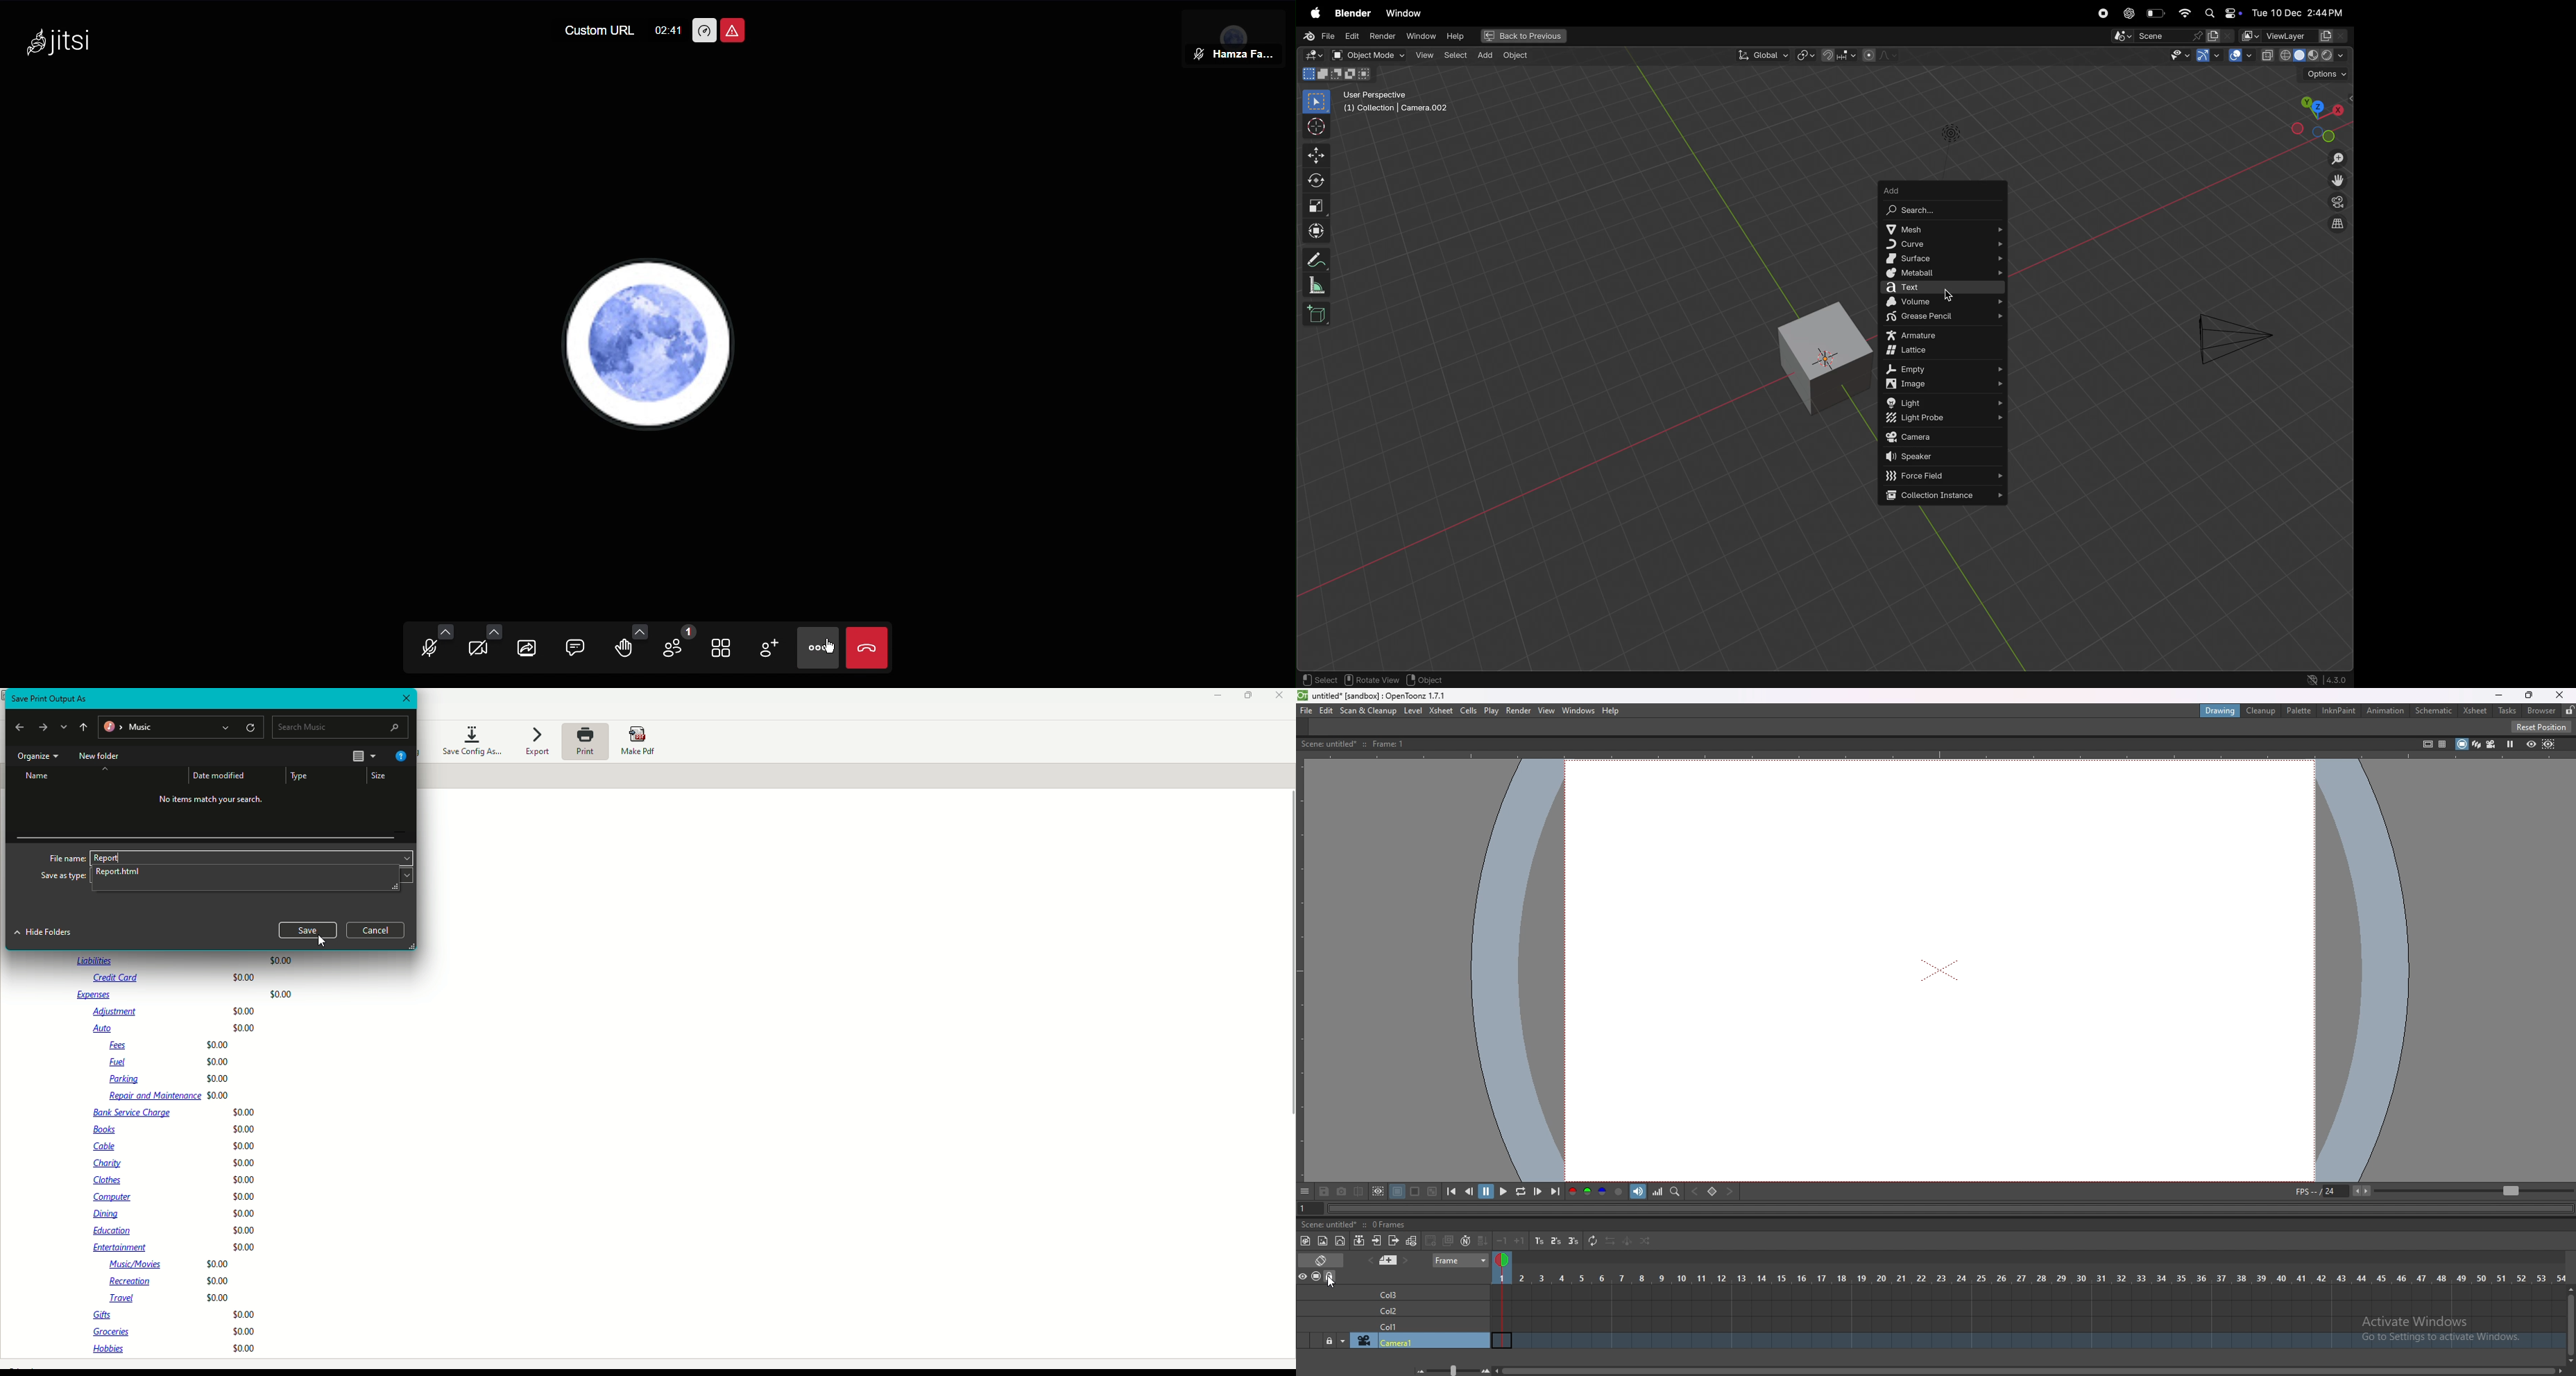 This screenshot has width=2576, height=1400. Describe the element at coordinates (1487, 1191) in the screenshot. I see `pause` at that location.